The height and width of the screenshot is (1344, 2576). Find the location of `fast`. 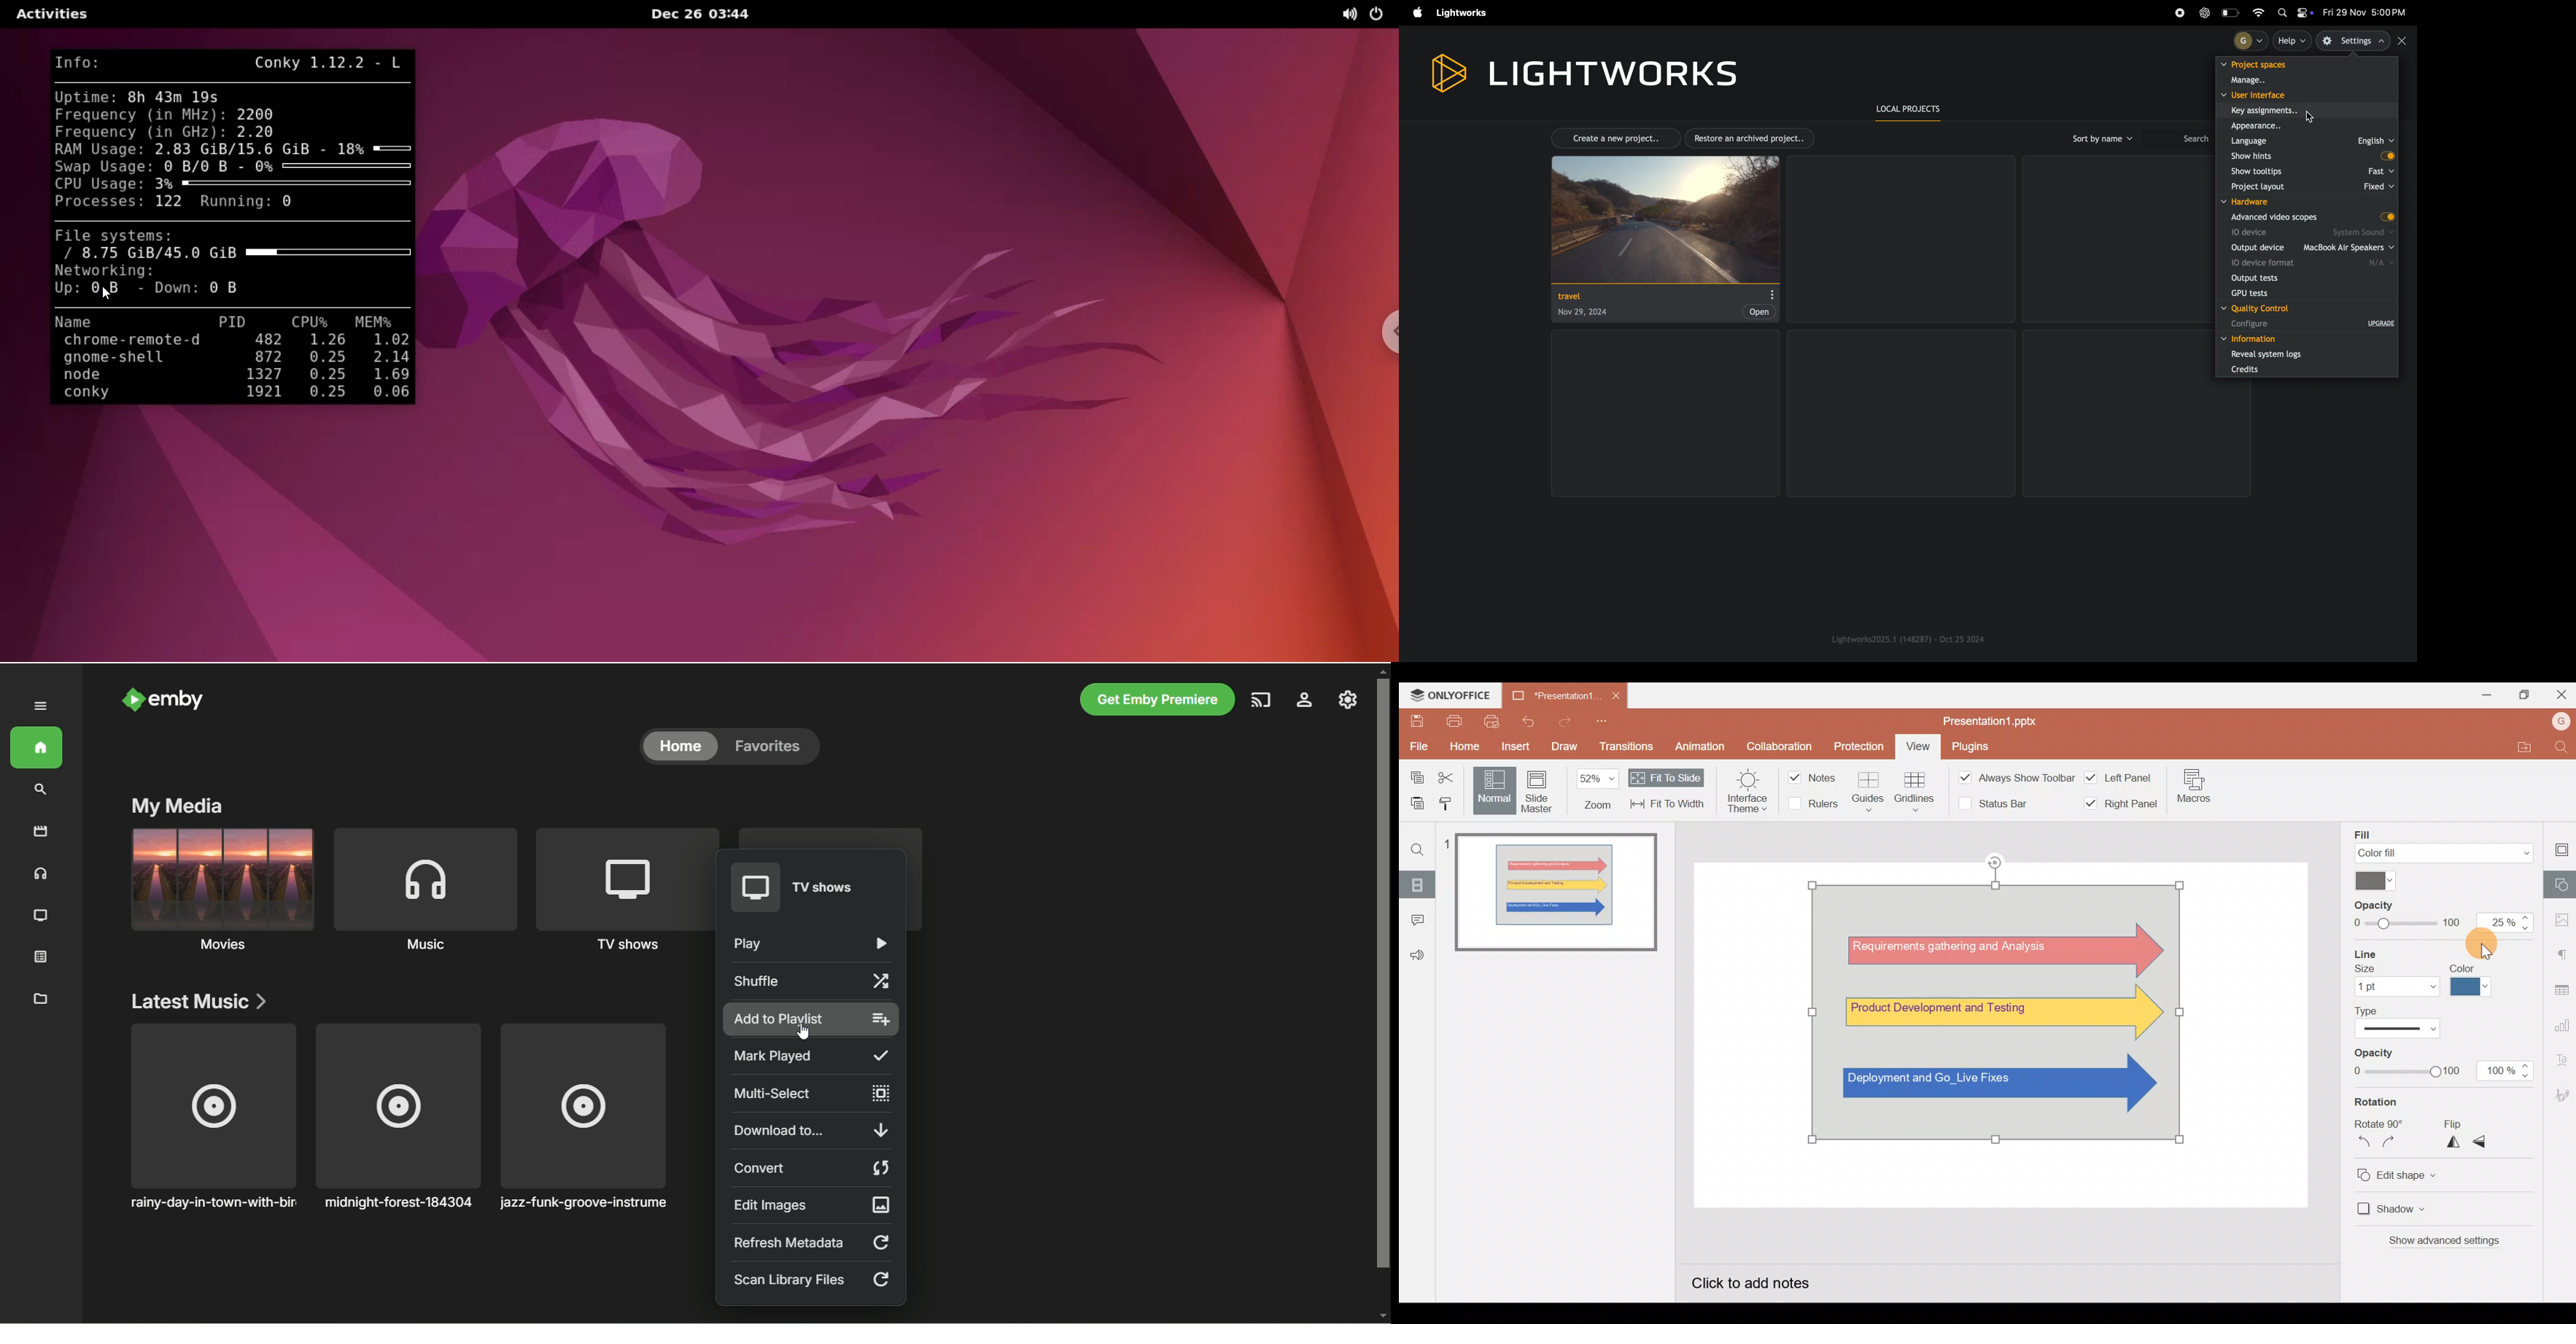

fast is located at coordinates (2379, 171).